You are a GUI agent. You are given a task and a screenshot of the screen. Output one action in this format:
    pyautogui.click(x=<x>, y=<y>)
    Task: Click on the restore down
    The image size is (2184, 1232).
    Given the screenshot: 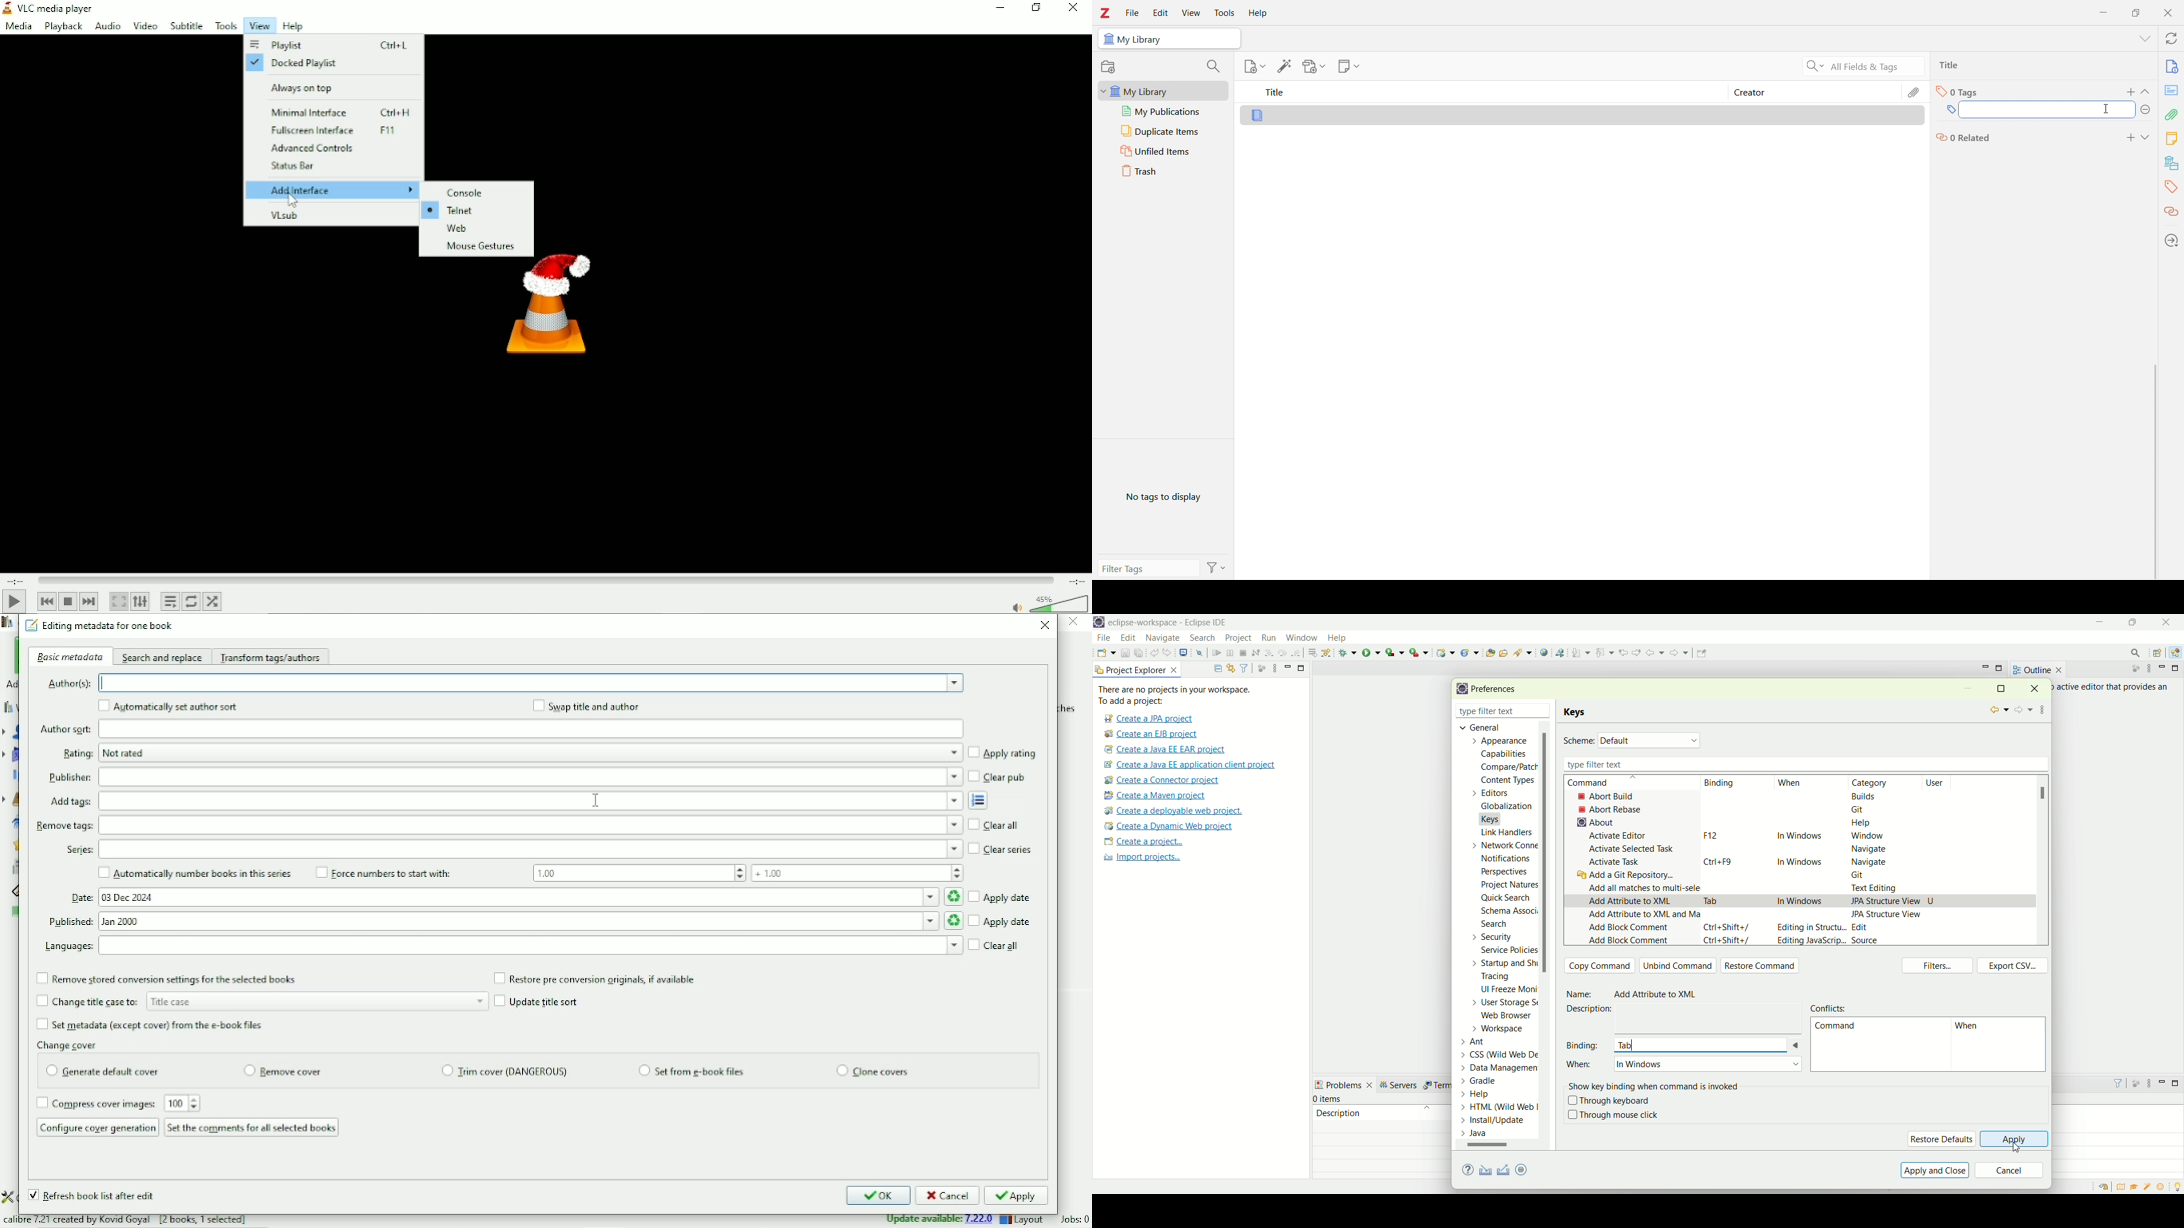 What is the action you would take?
    pyautogui.click(x=1039, y=8)
    